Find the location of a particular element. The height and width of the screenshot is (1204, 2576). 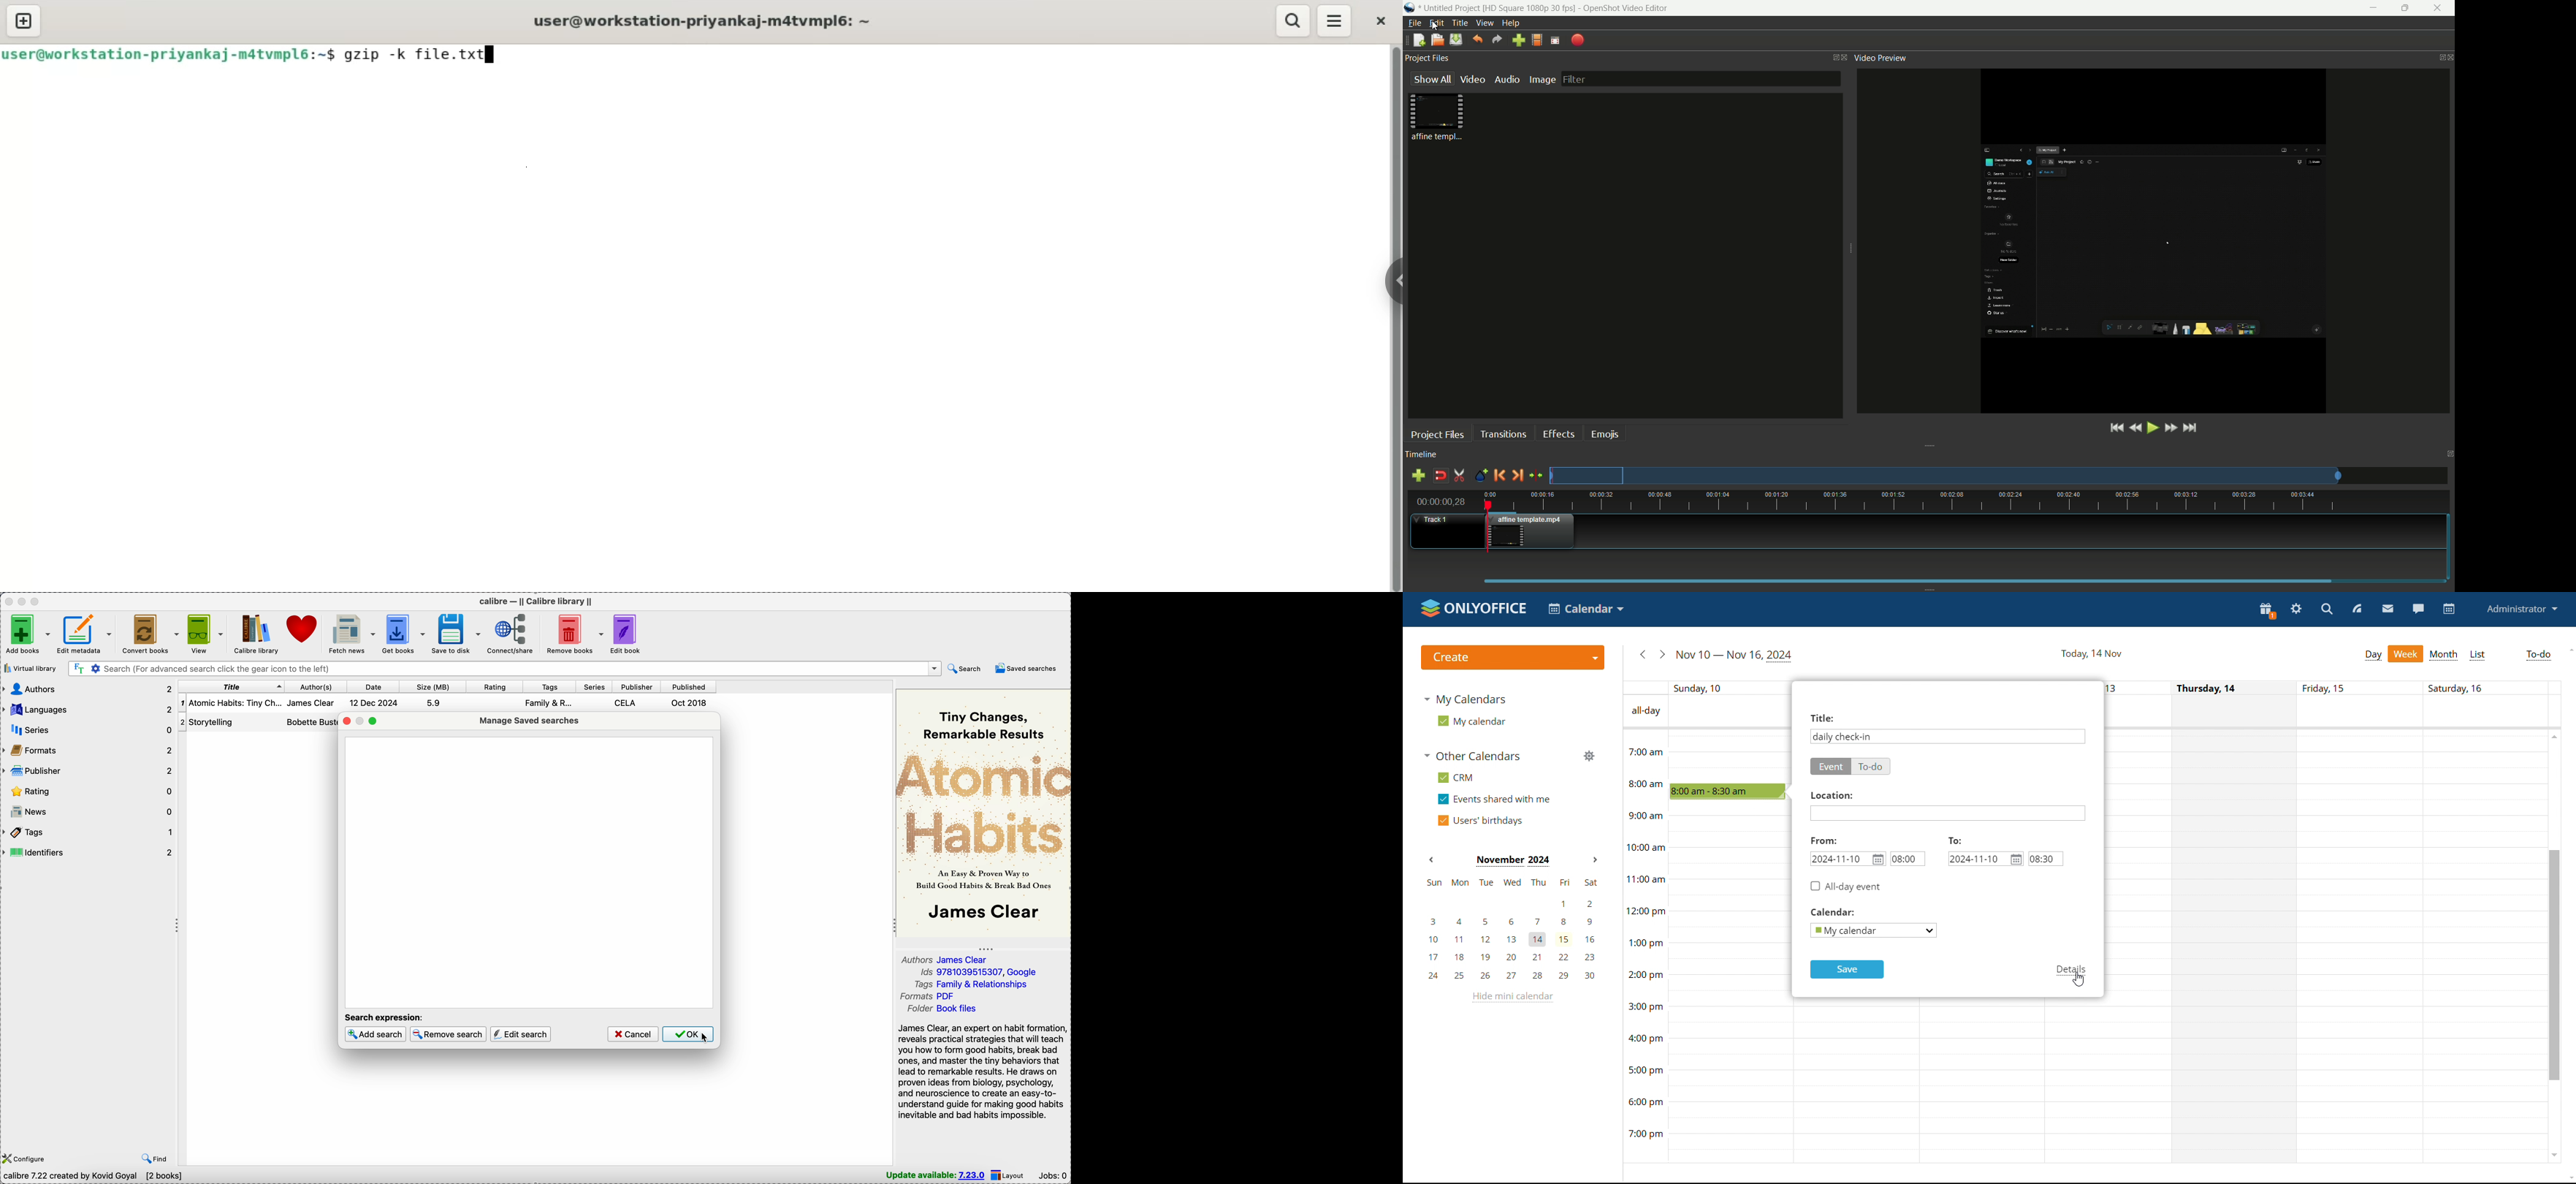

location: is located at coordinates (1829, 795).